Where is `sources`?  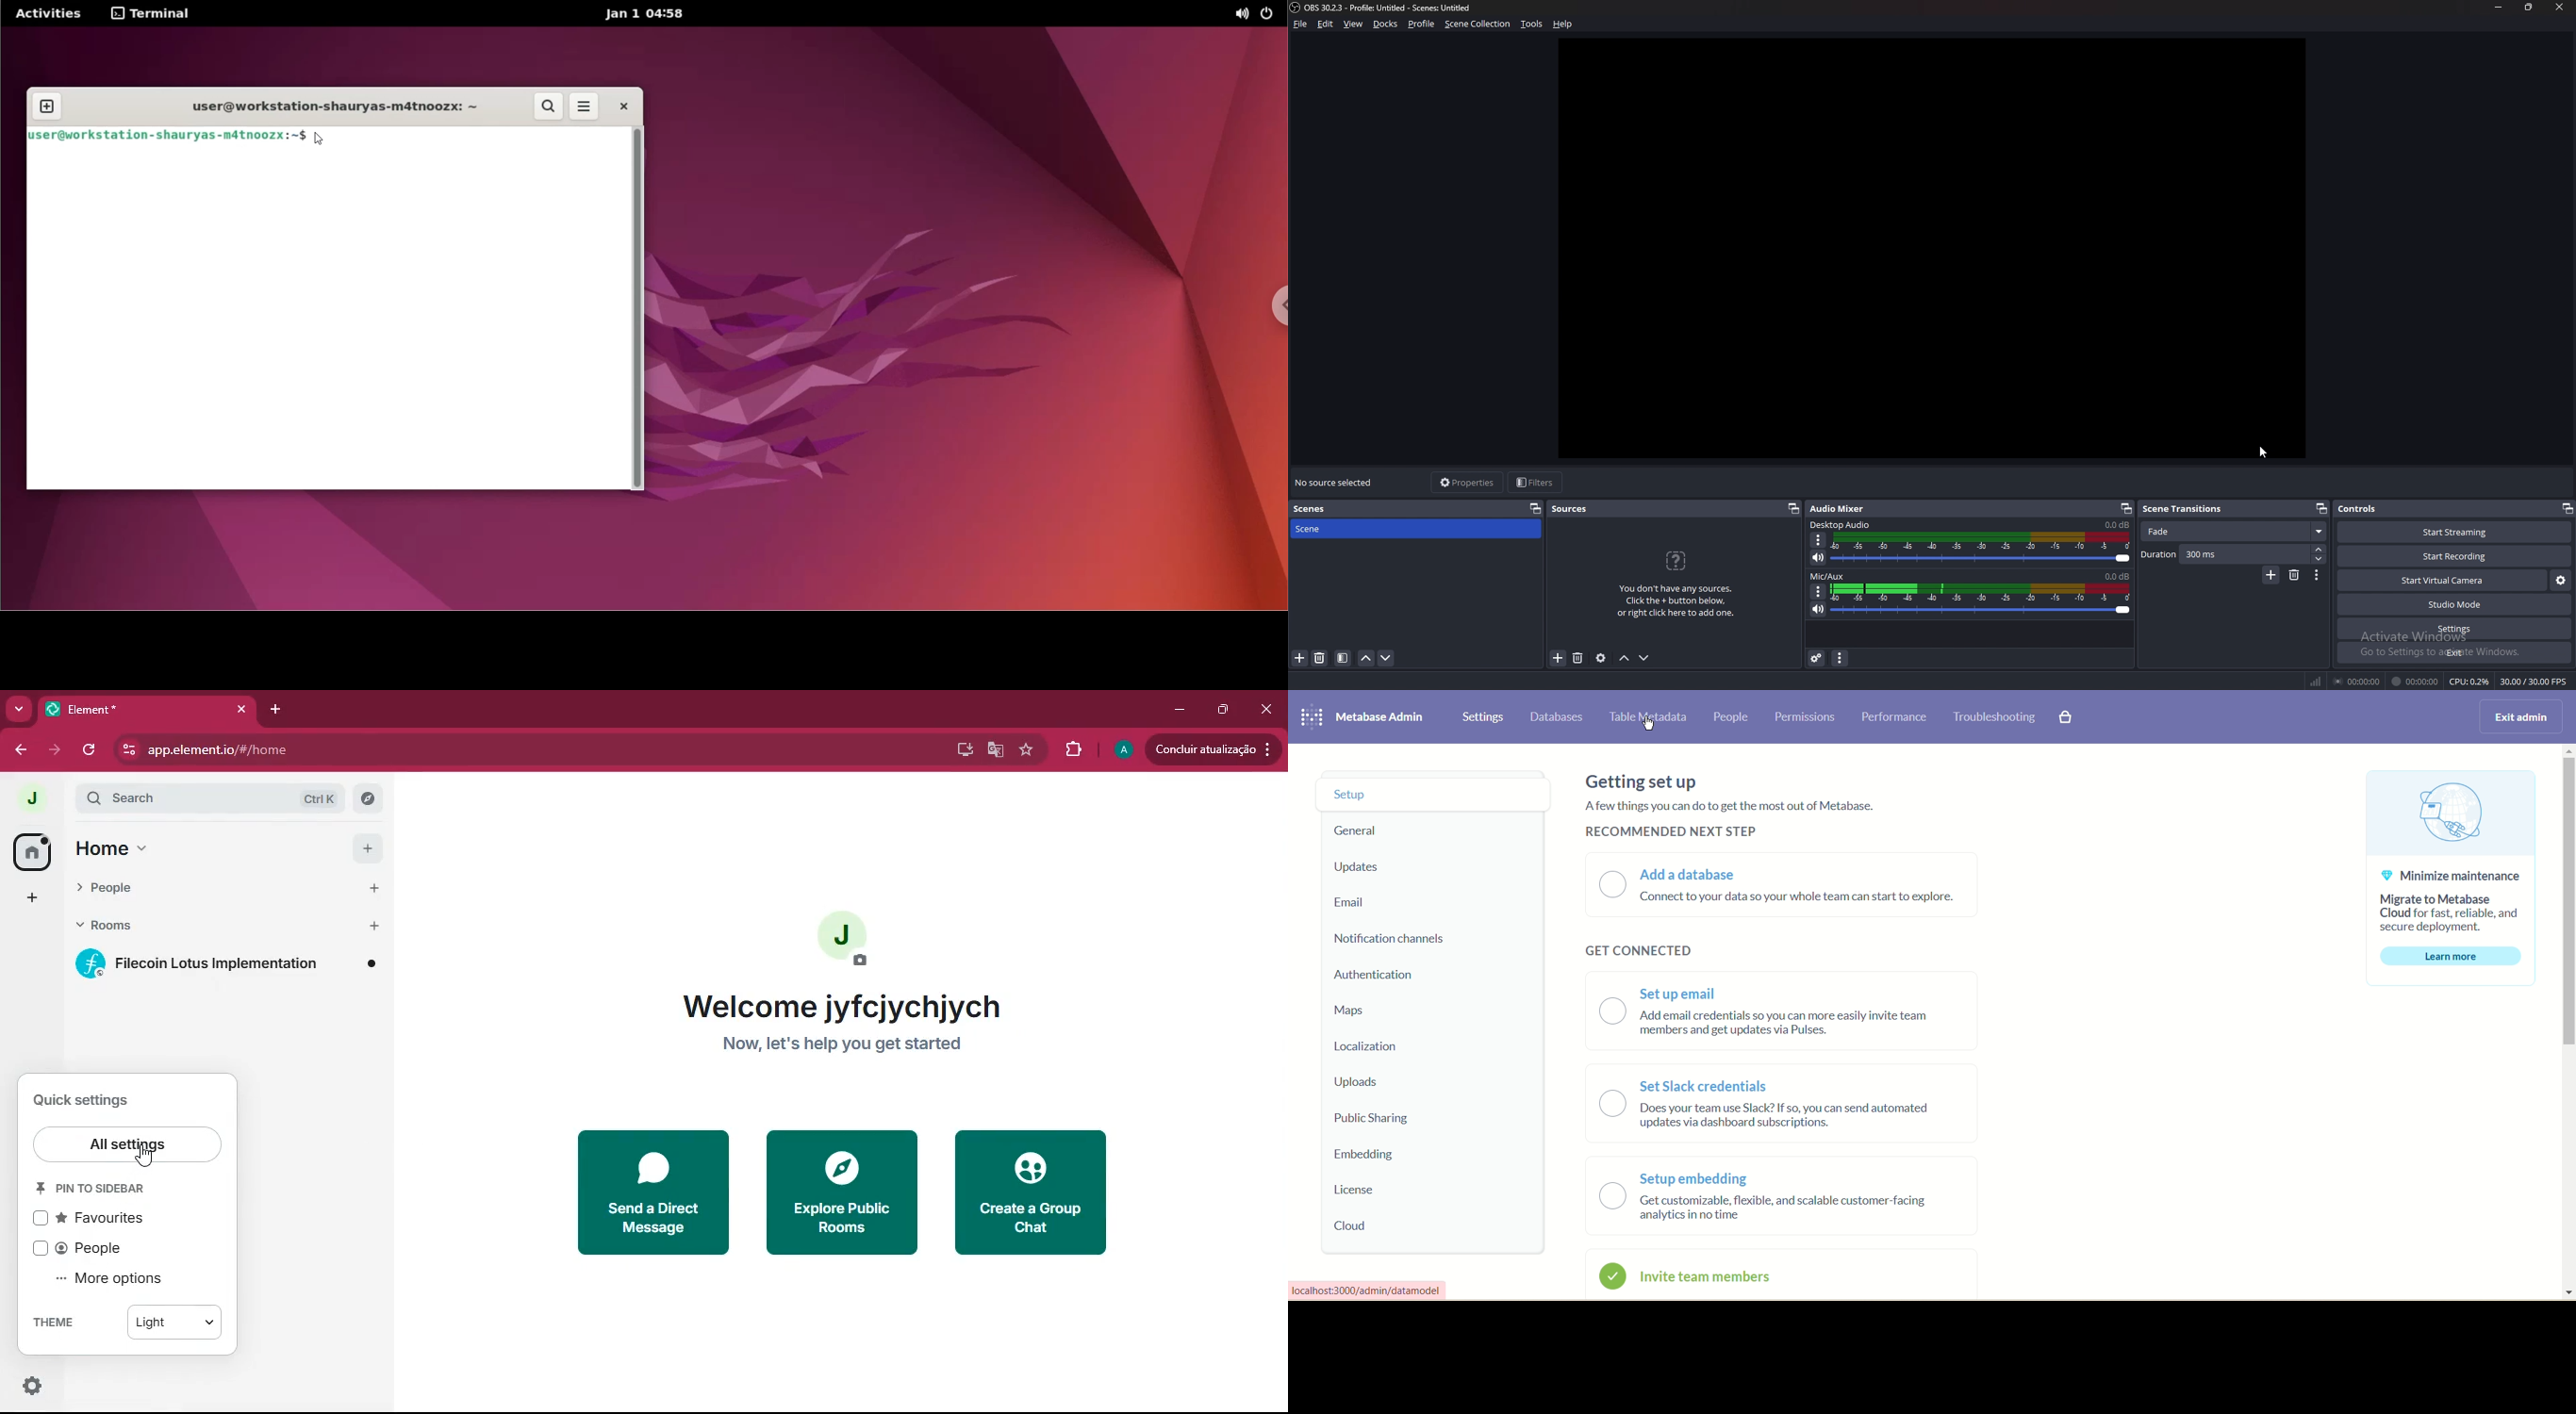 sources is located at coordinates (1575, 510).